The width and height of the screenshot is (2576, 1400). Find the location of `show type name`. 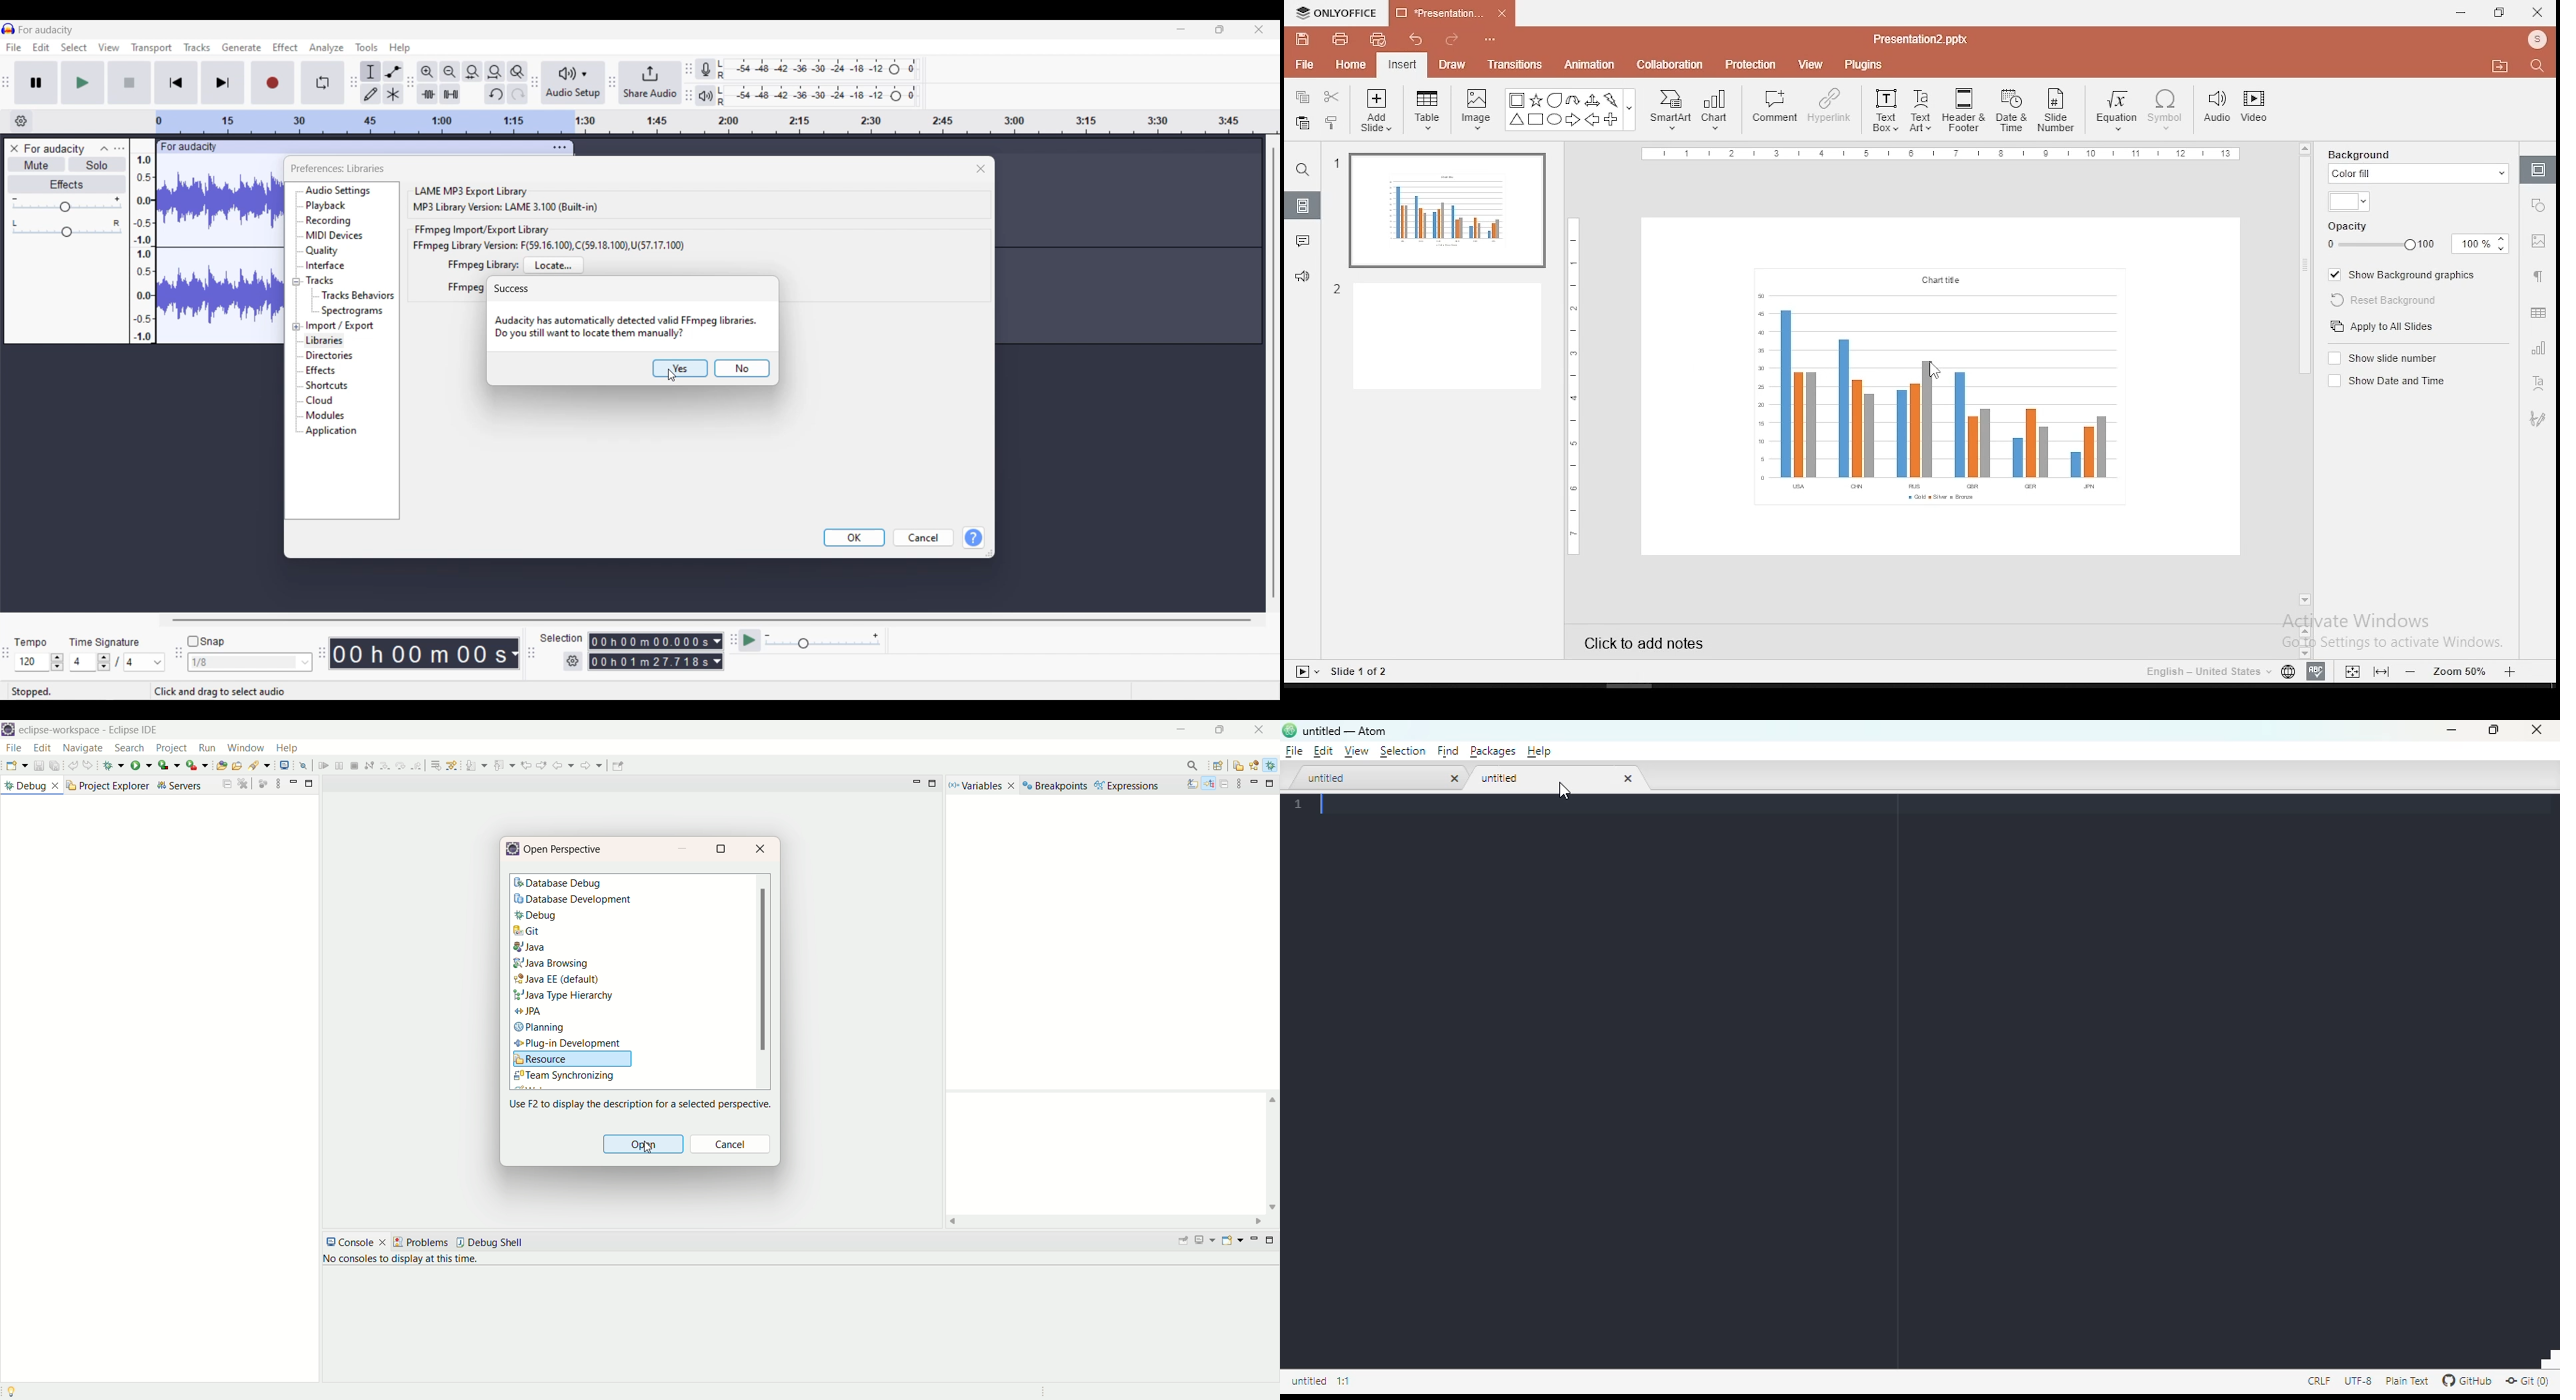

show type name is located at coordinates (1191, 783).